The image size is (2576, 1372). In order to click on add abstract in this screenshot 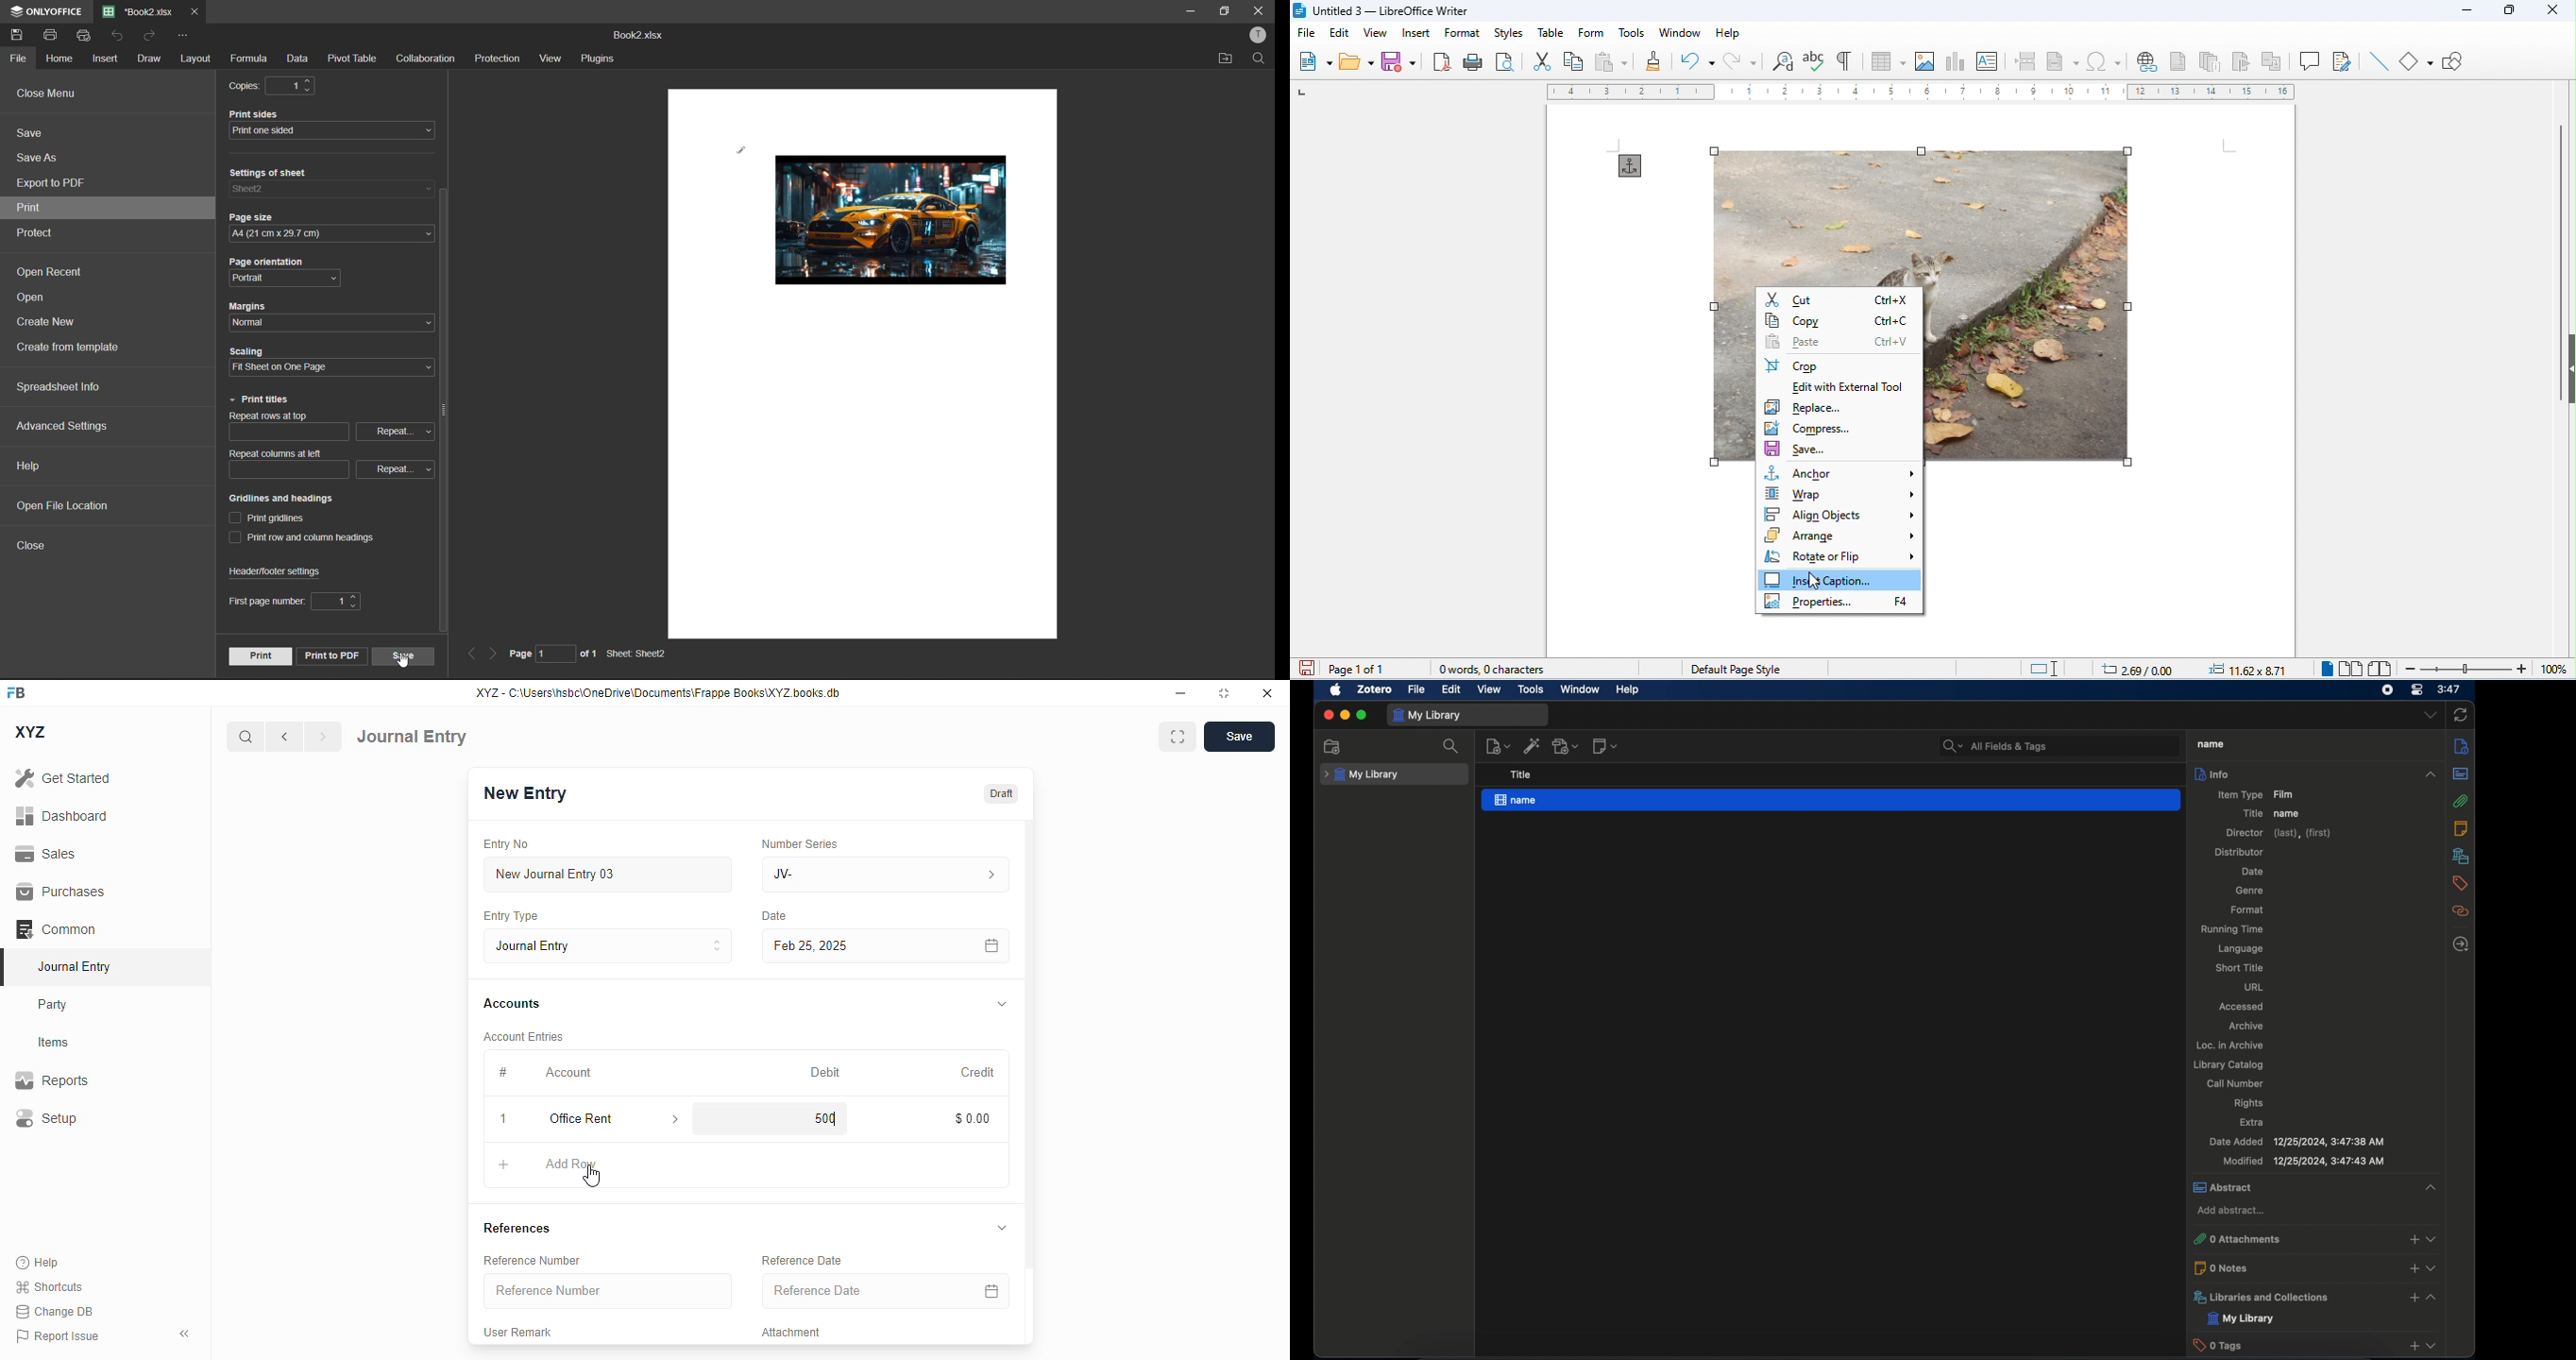, I will do `click(2230, 1210)`.